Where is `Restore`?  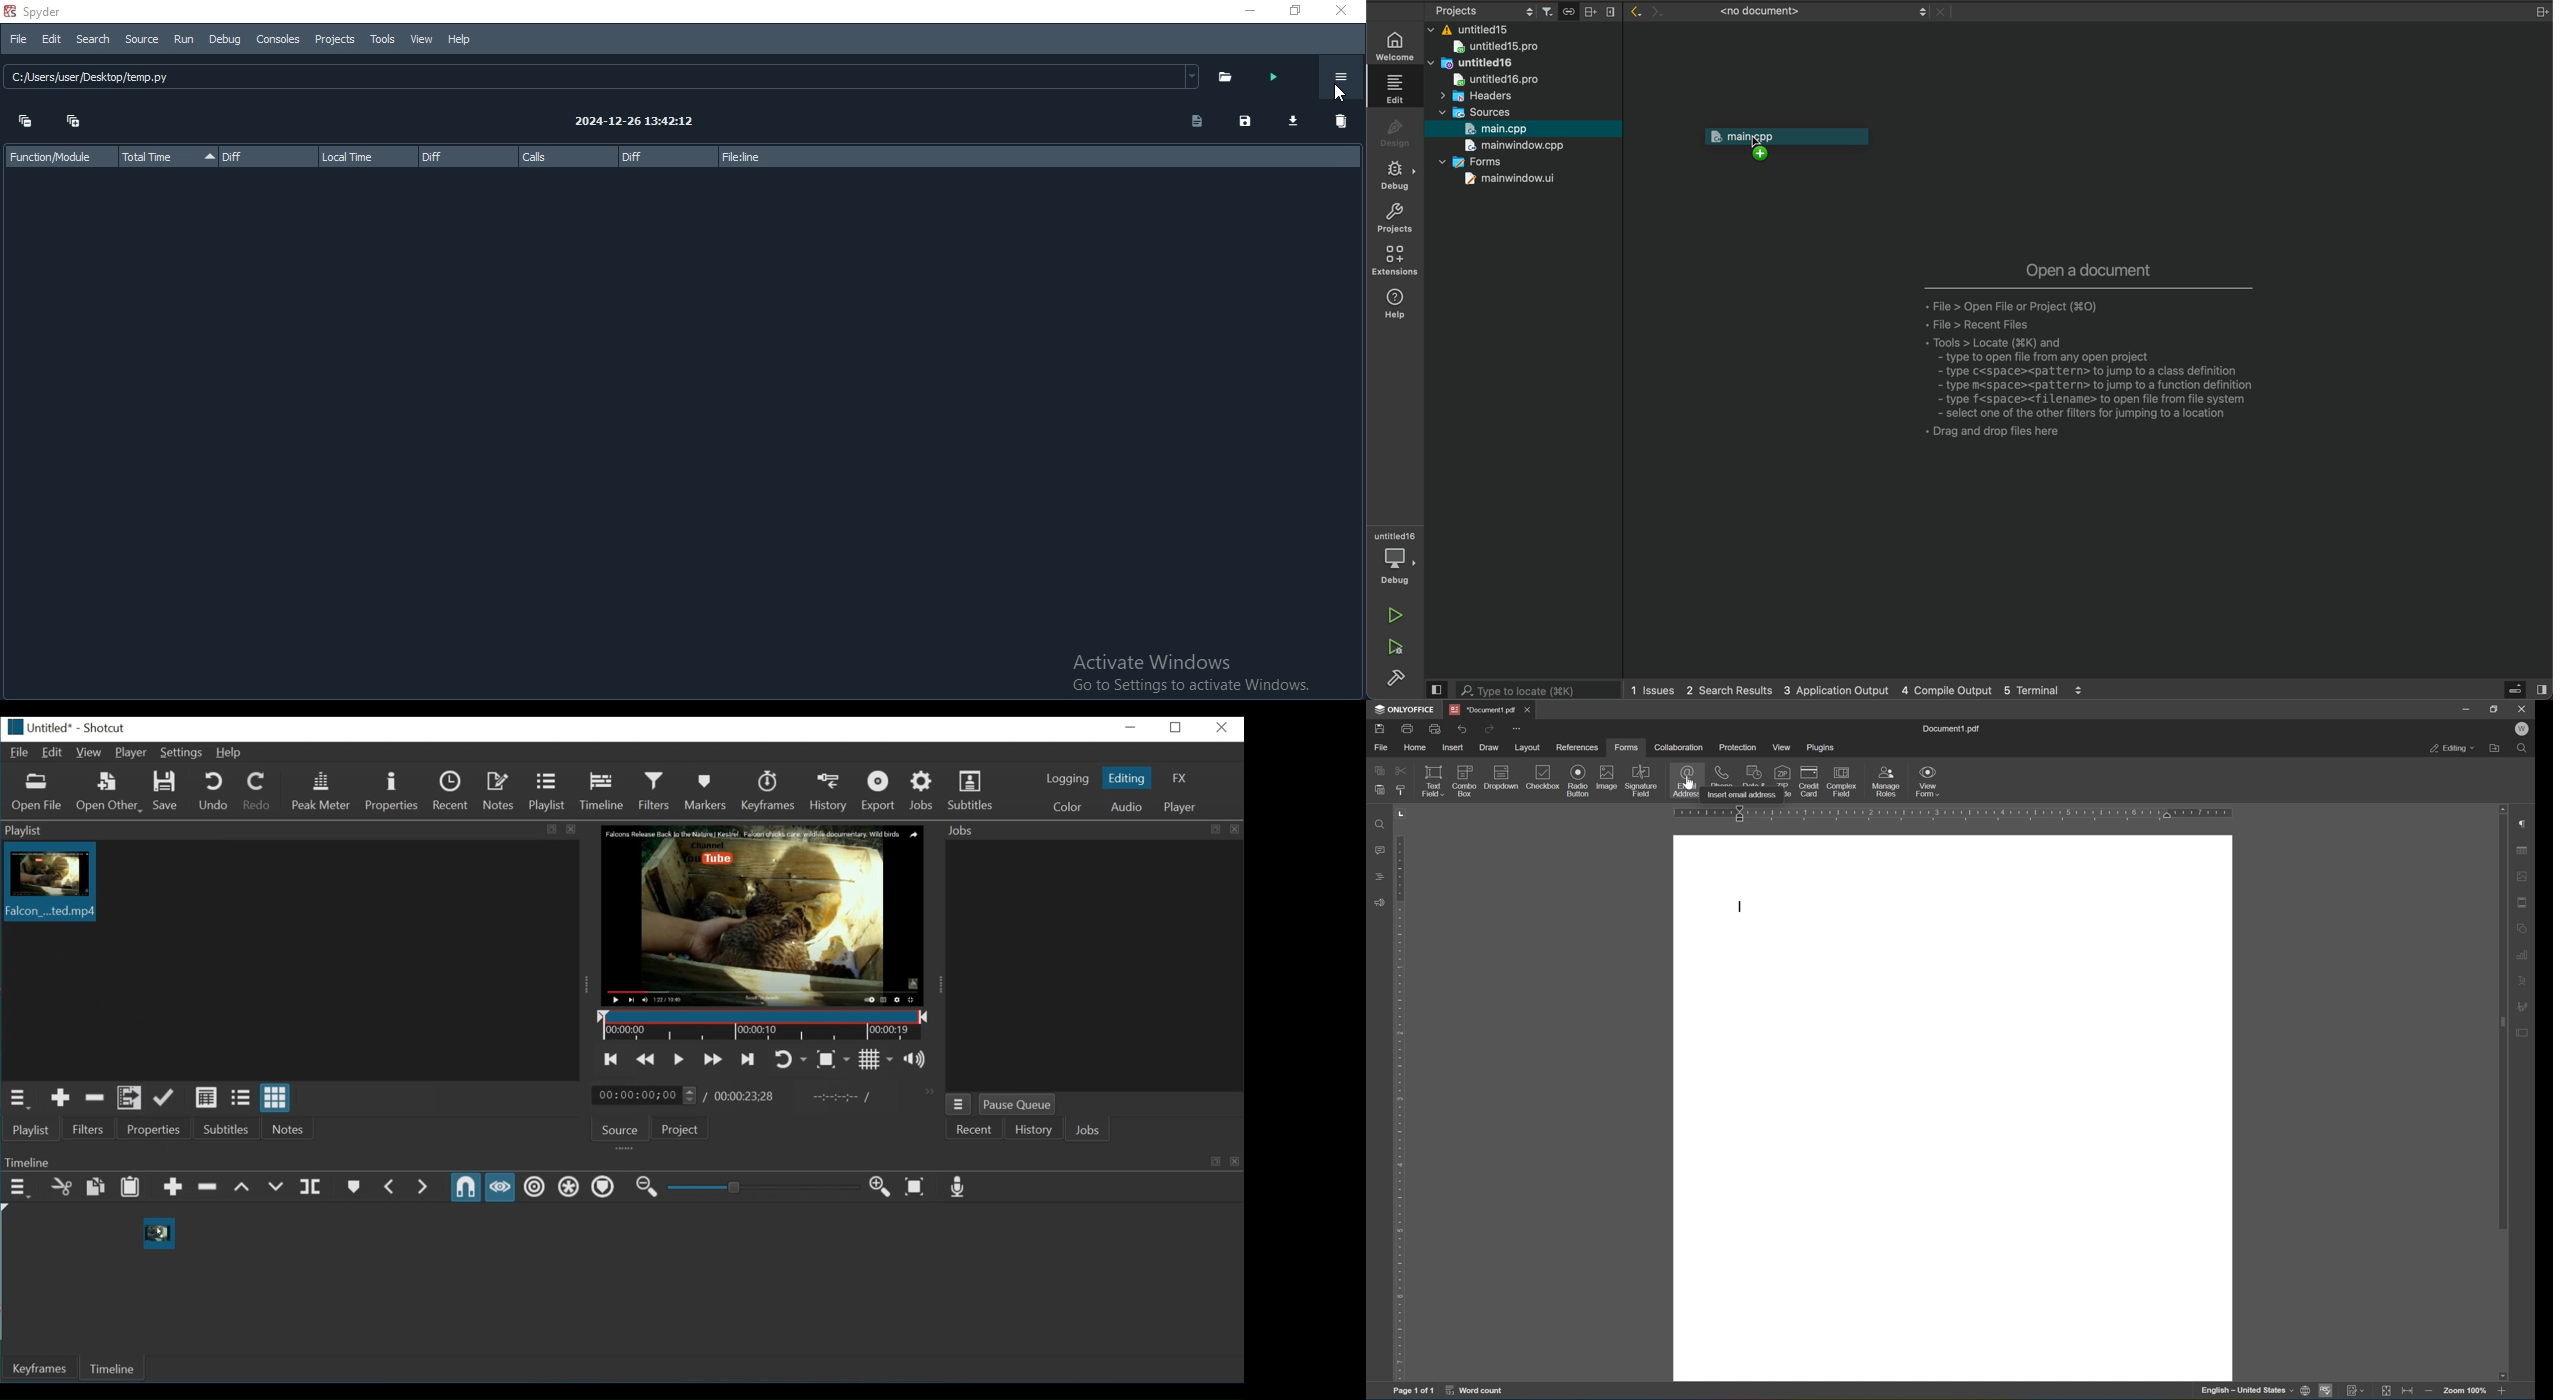 Restore is located at coordinates (1177, 727).